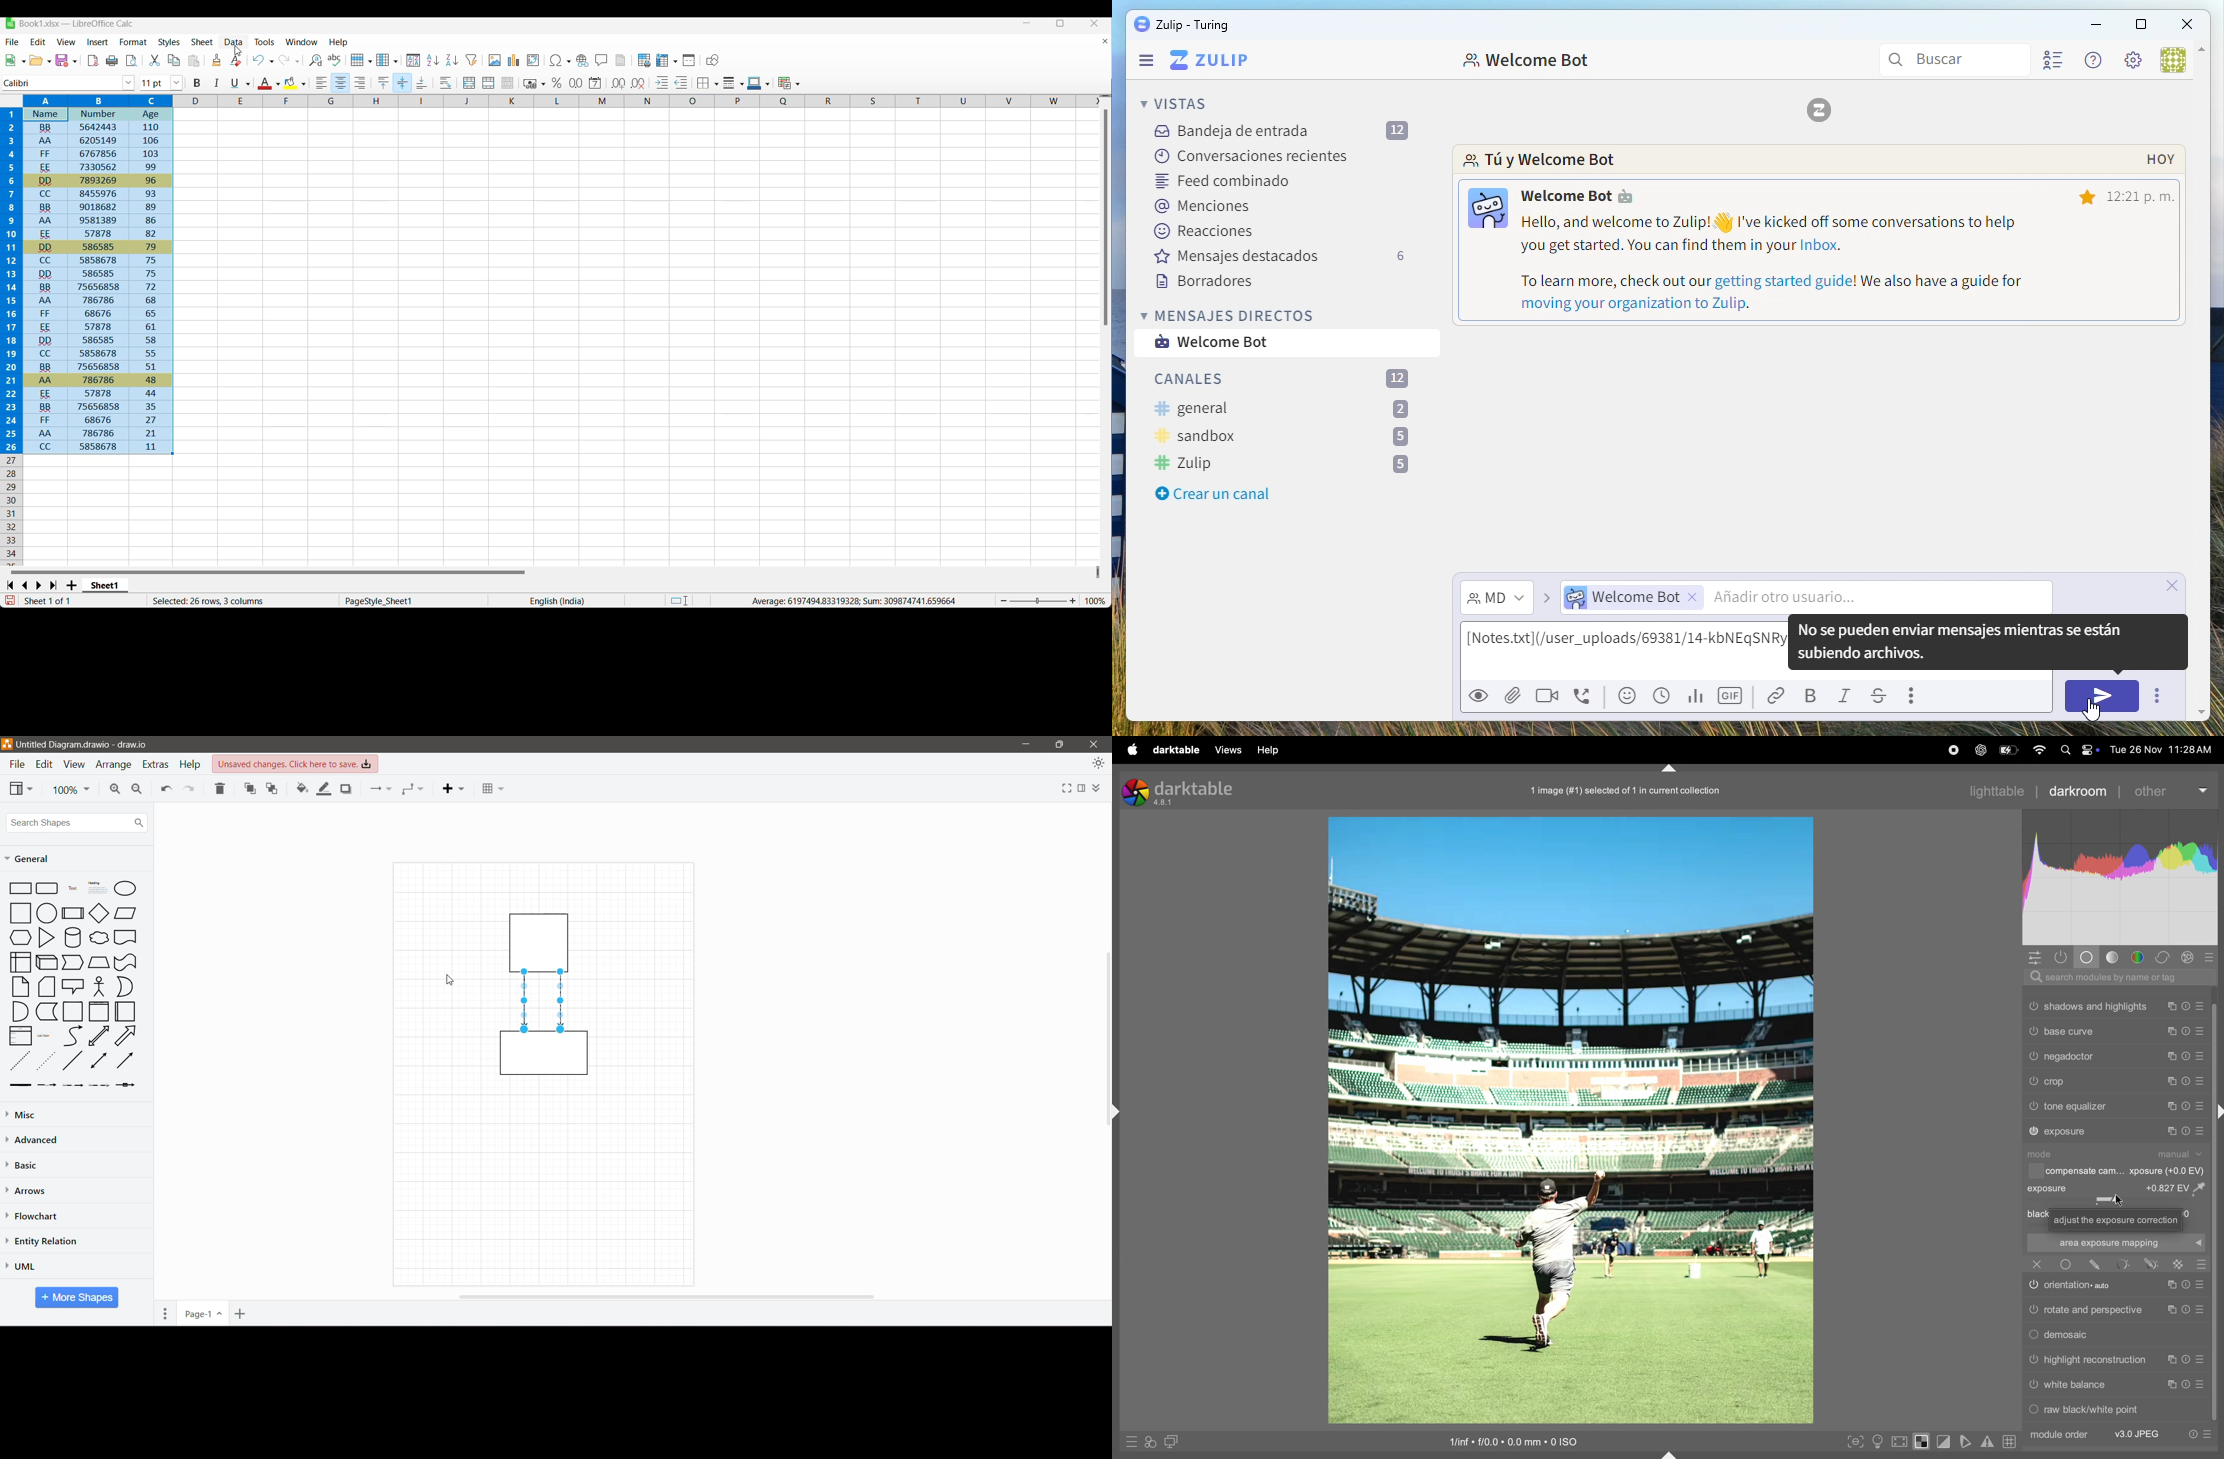 This screenshot has width=2240, height=1484. Describe the element at coordinates (1879, 697) in the screenshot. I see `typescript` at that location.